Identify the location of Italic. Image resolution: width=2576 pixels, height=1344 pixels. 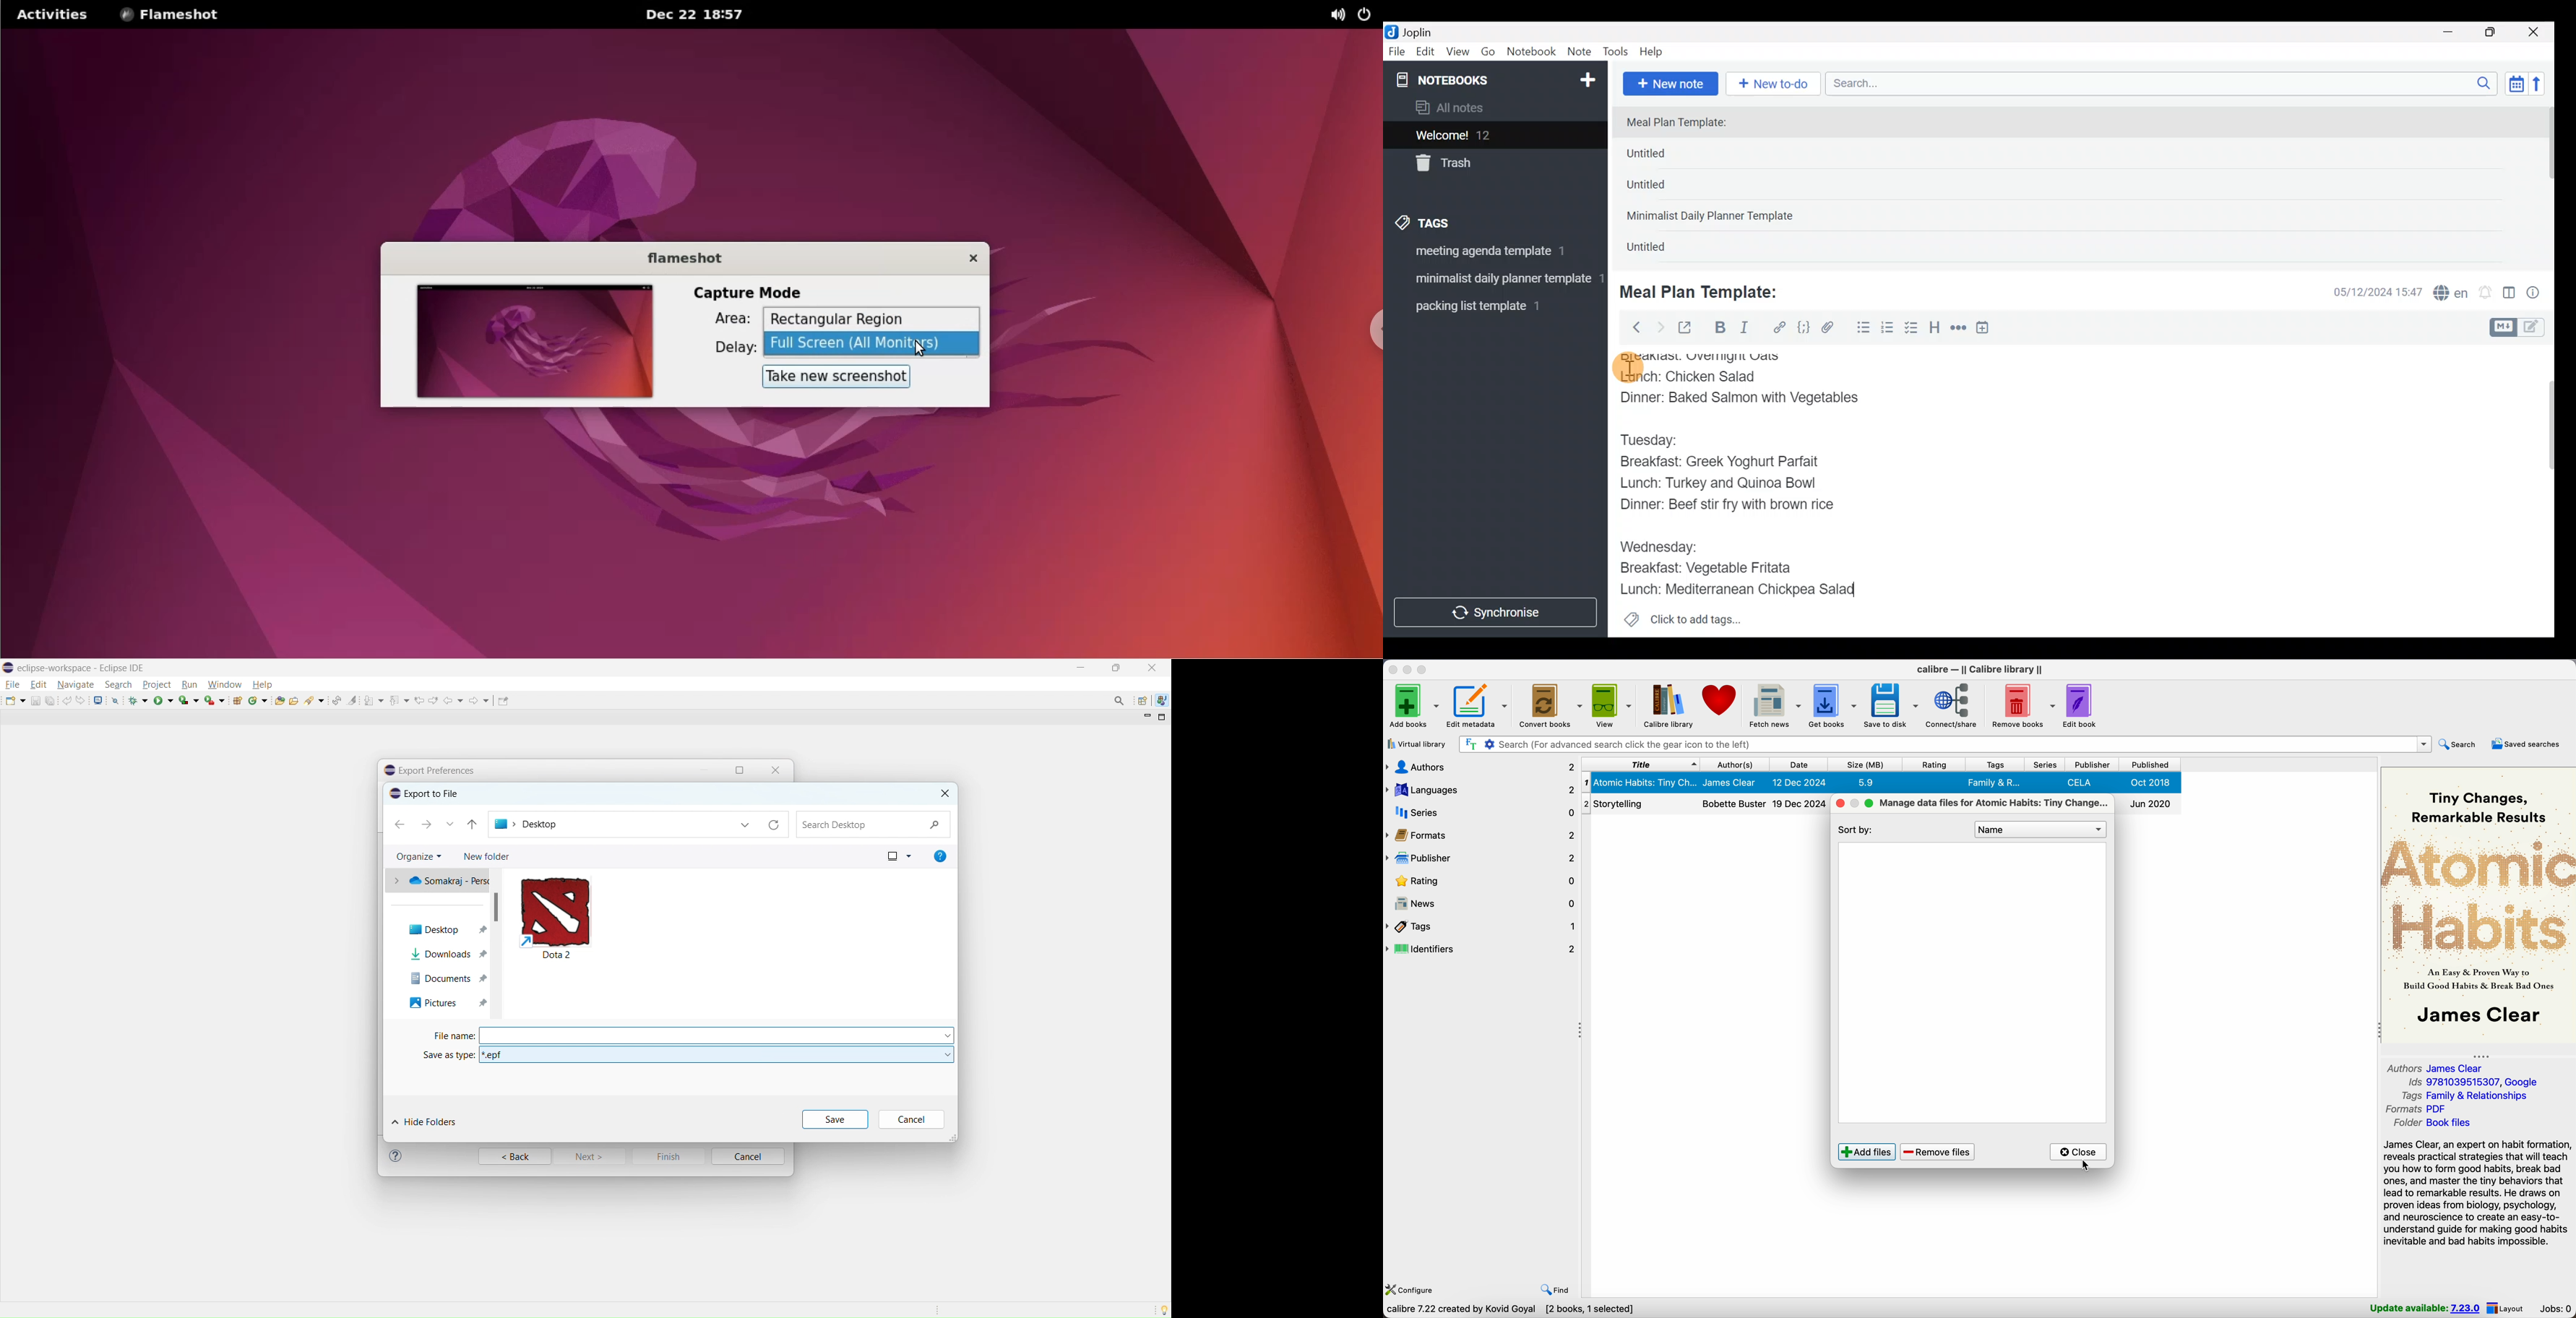
(1743, 330).